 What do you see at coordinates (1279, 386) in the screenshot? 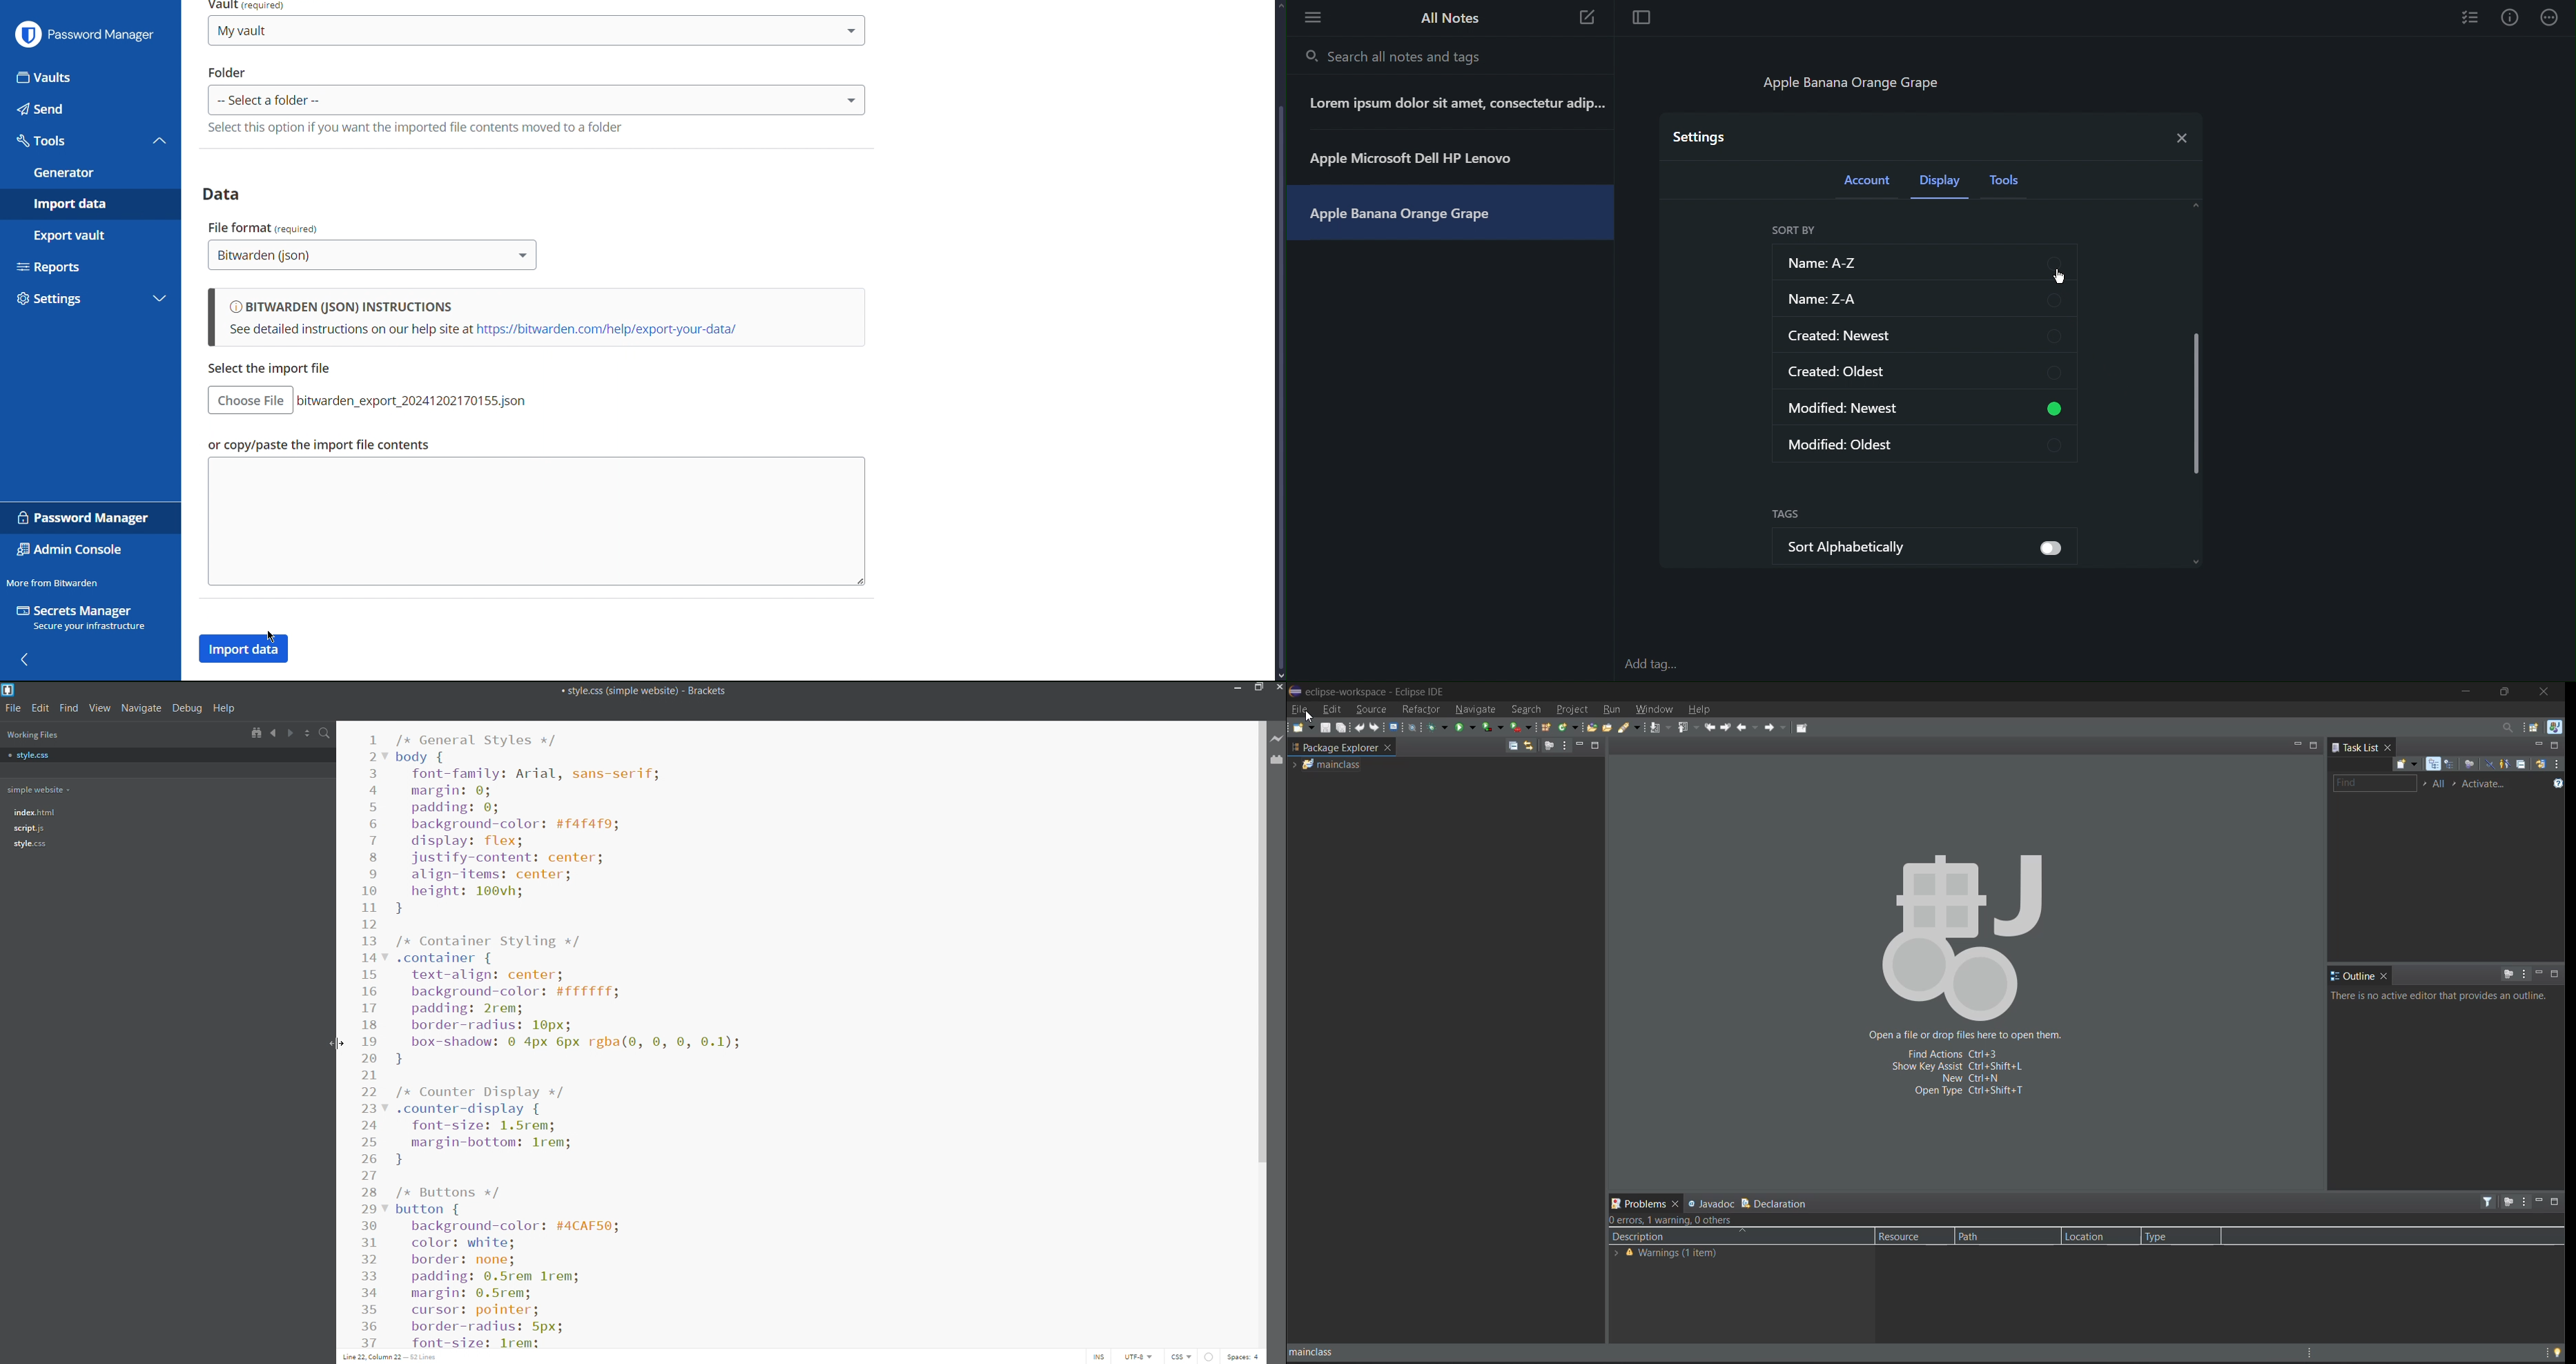
I see `scrollbar` at bounding box center [1279, 386].